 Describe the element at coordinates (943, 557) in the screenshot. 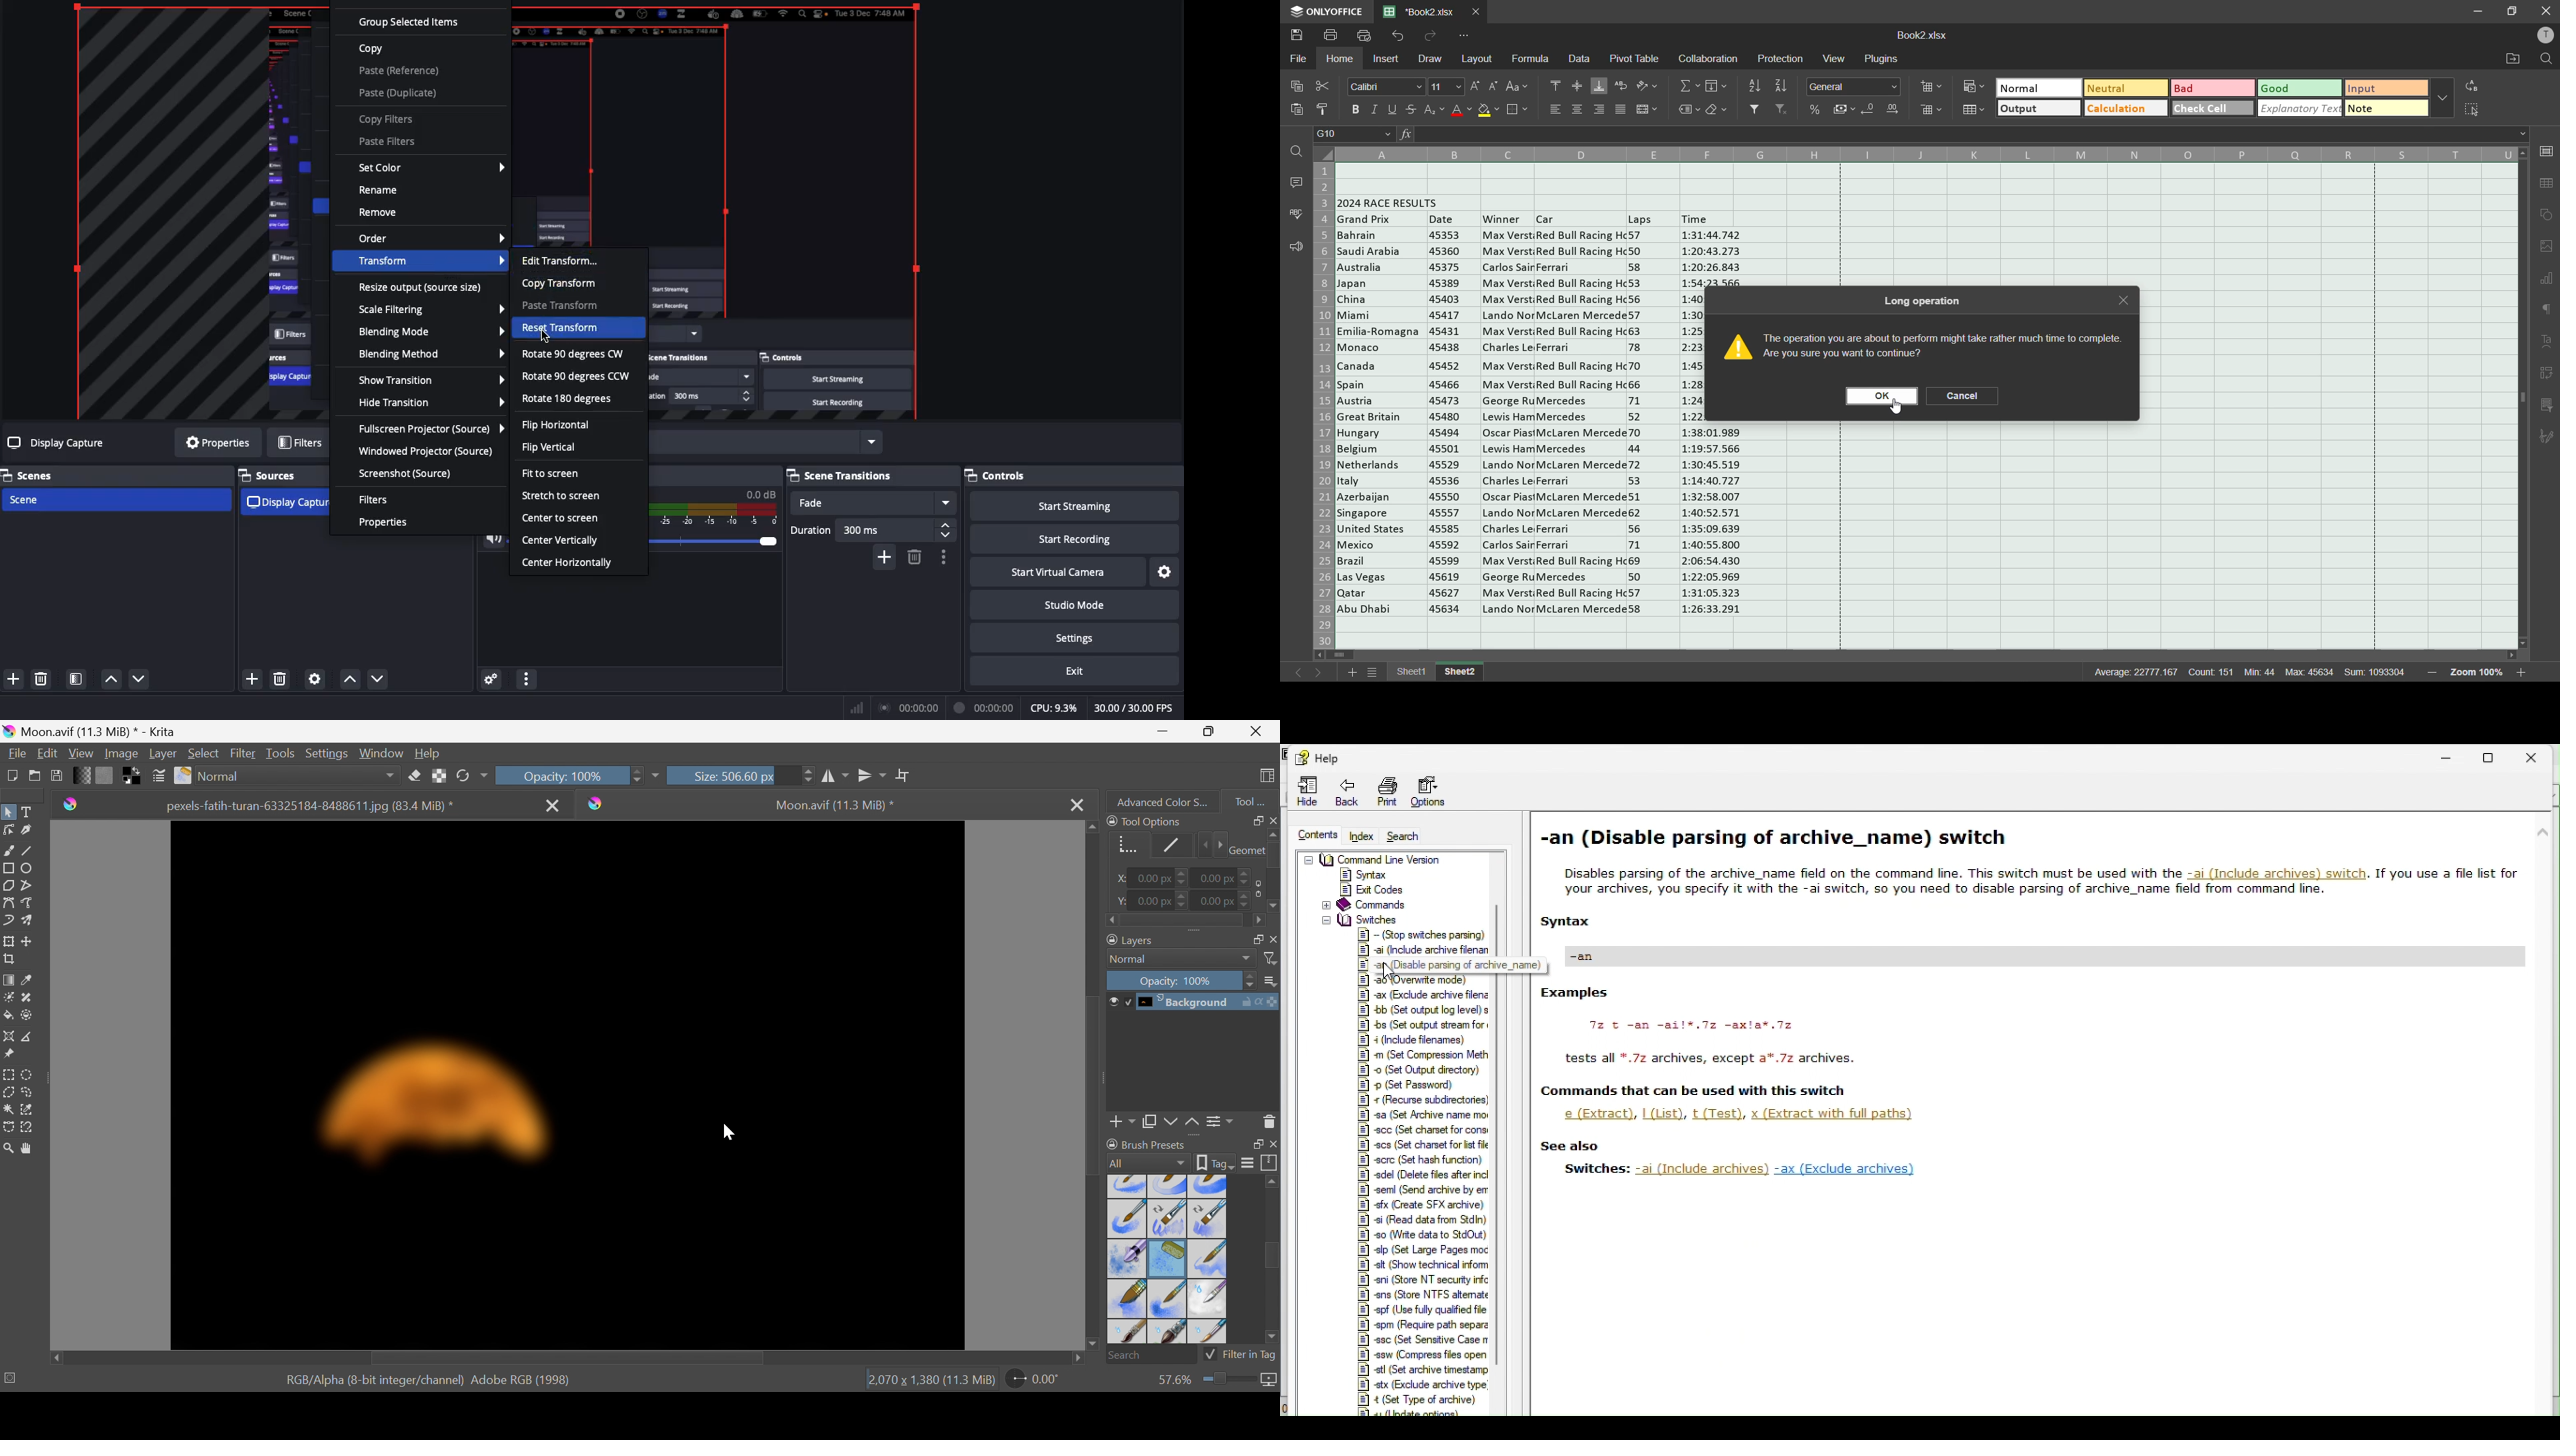

I see `Transition properties` at that location.